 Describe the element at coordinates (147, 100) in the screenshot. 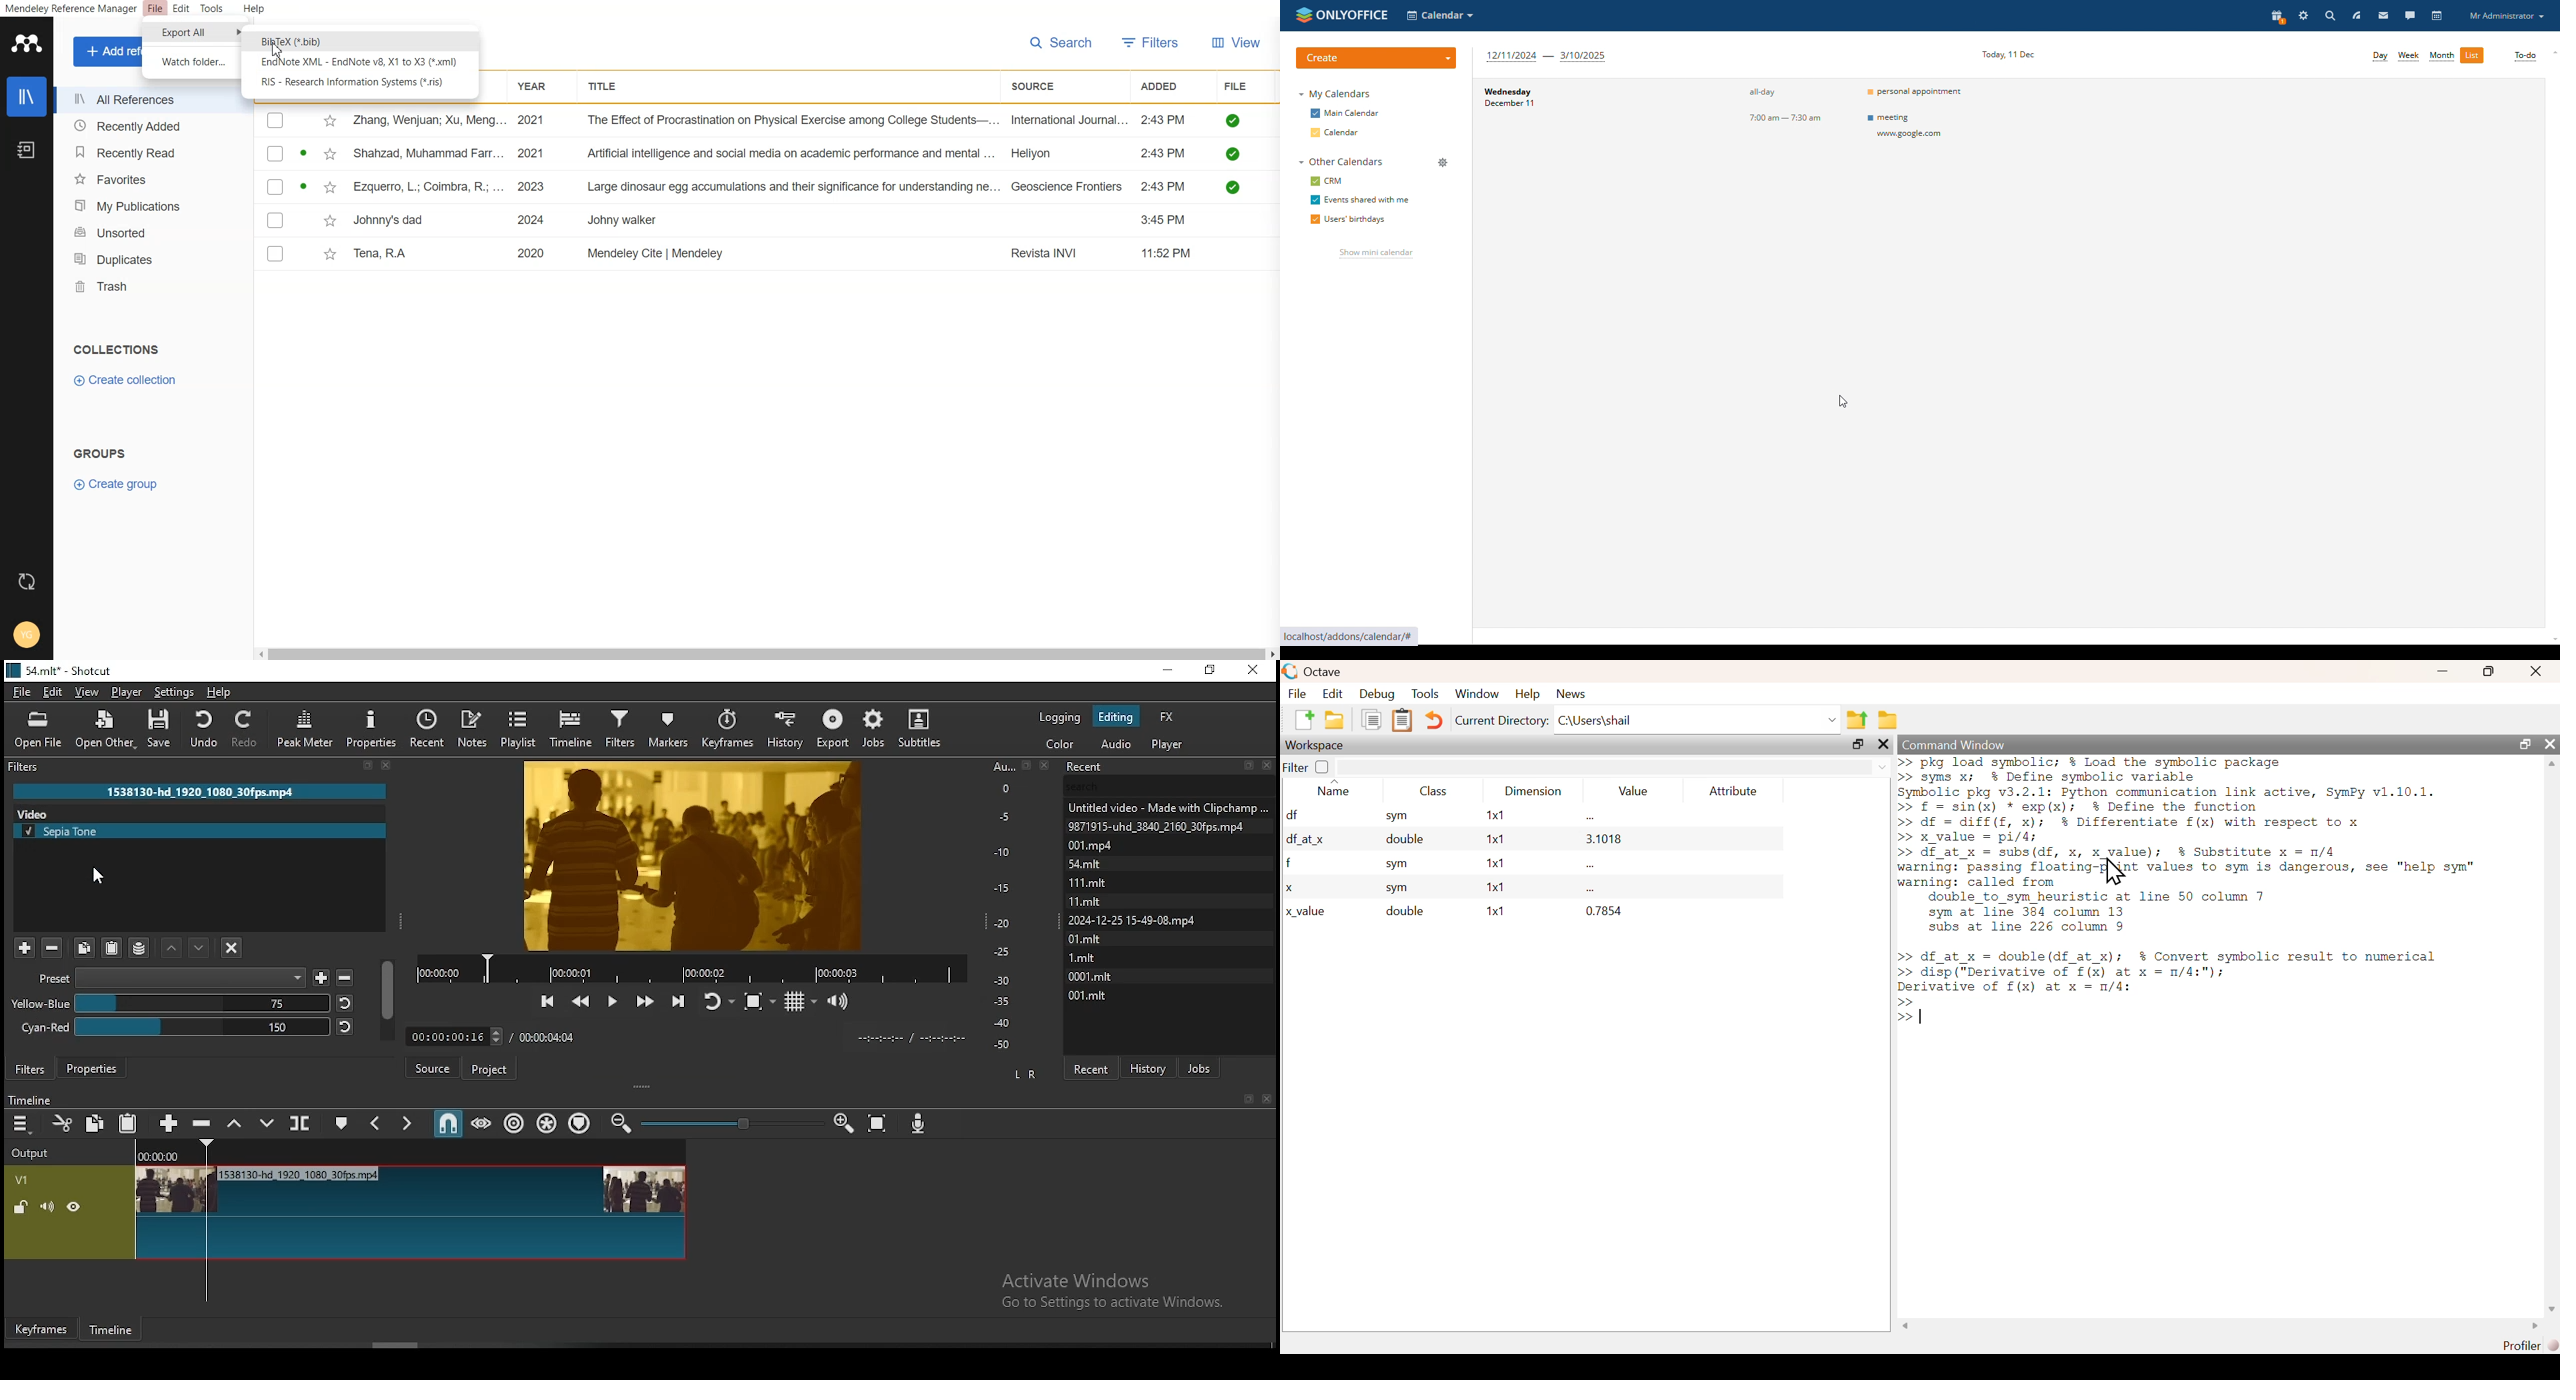

I see `All References` at that location.